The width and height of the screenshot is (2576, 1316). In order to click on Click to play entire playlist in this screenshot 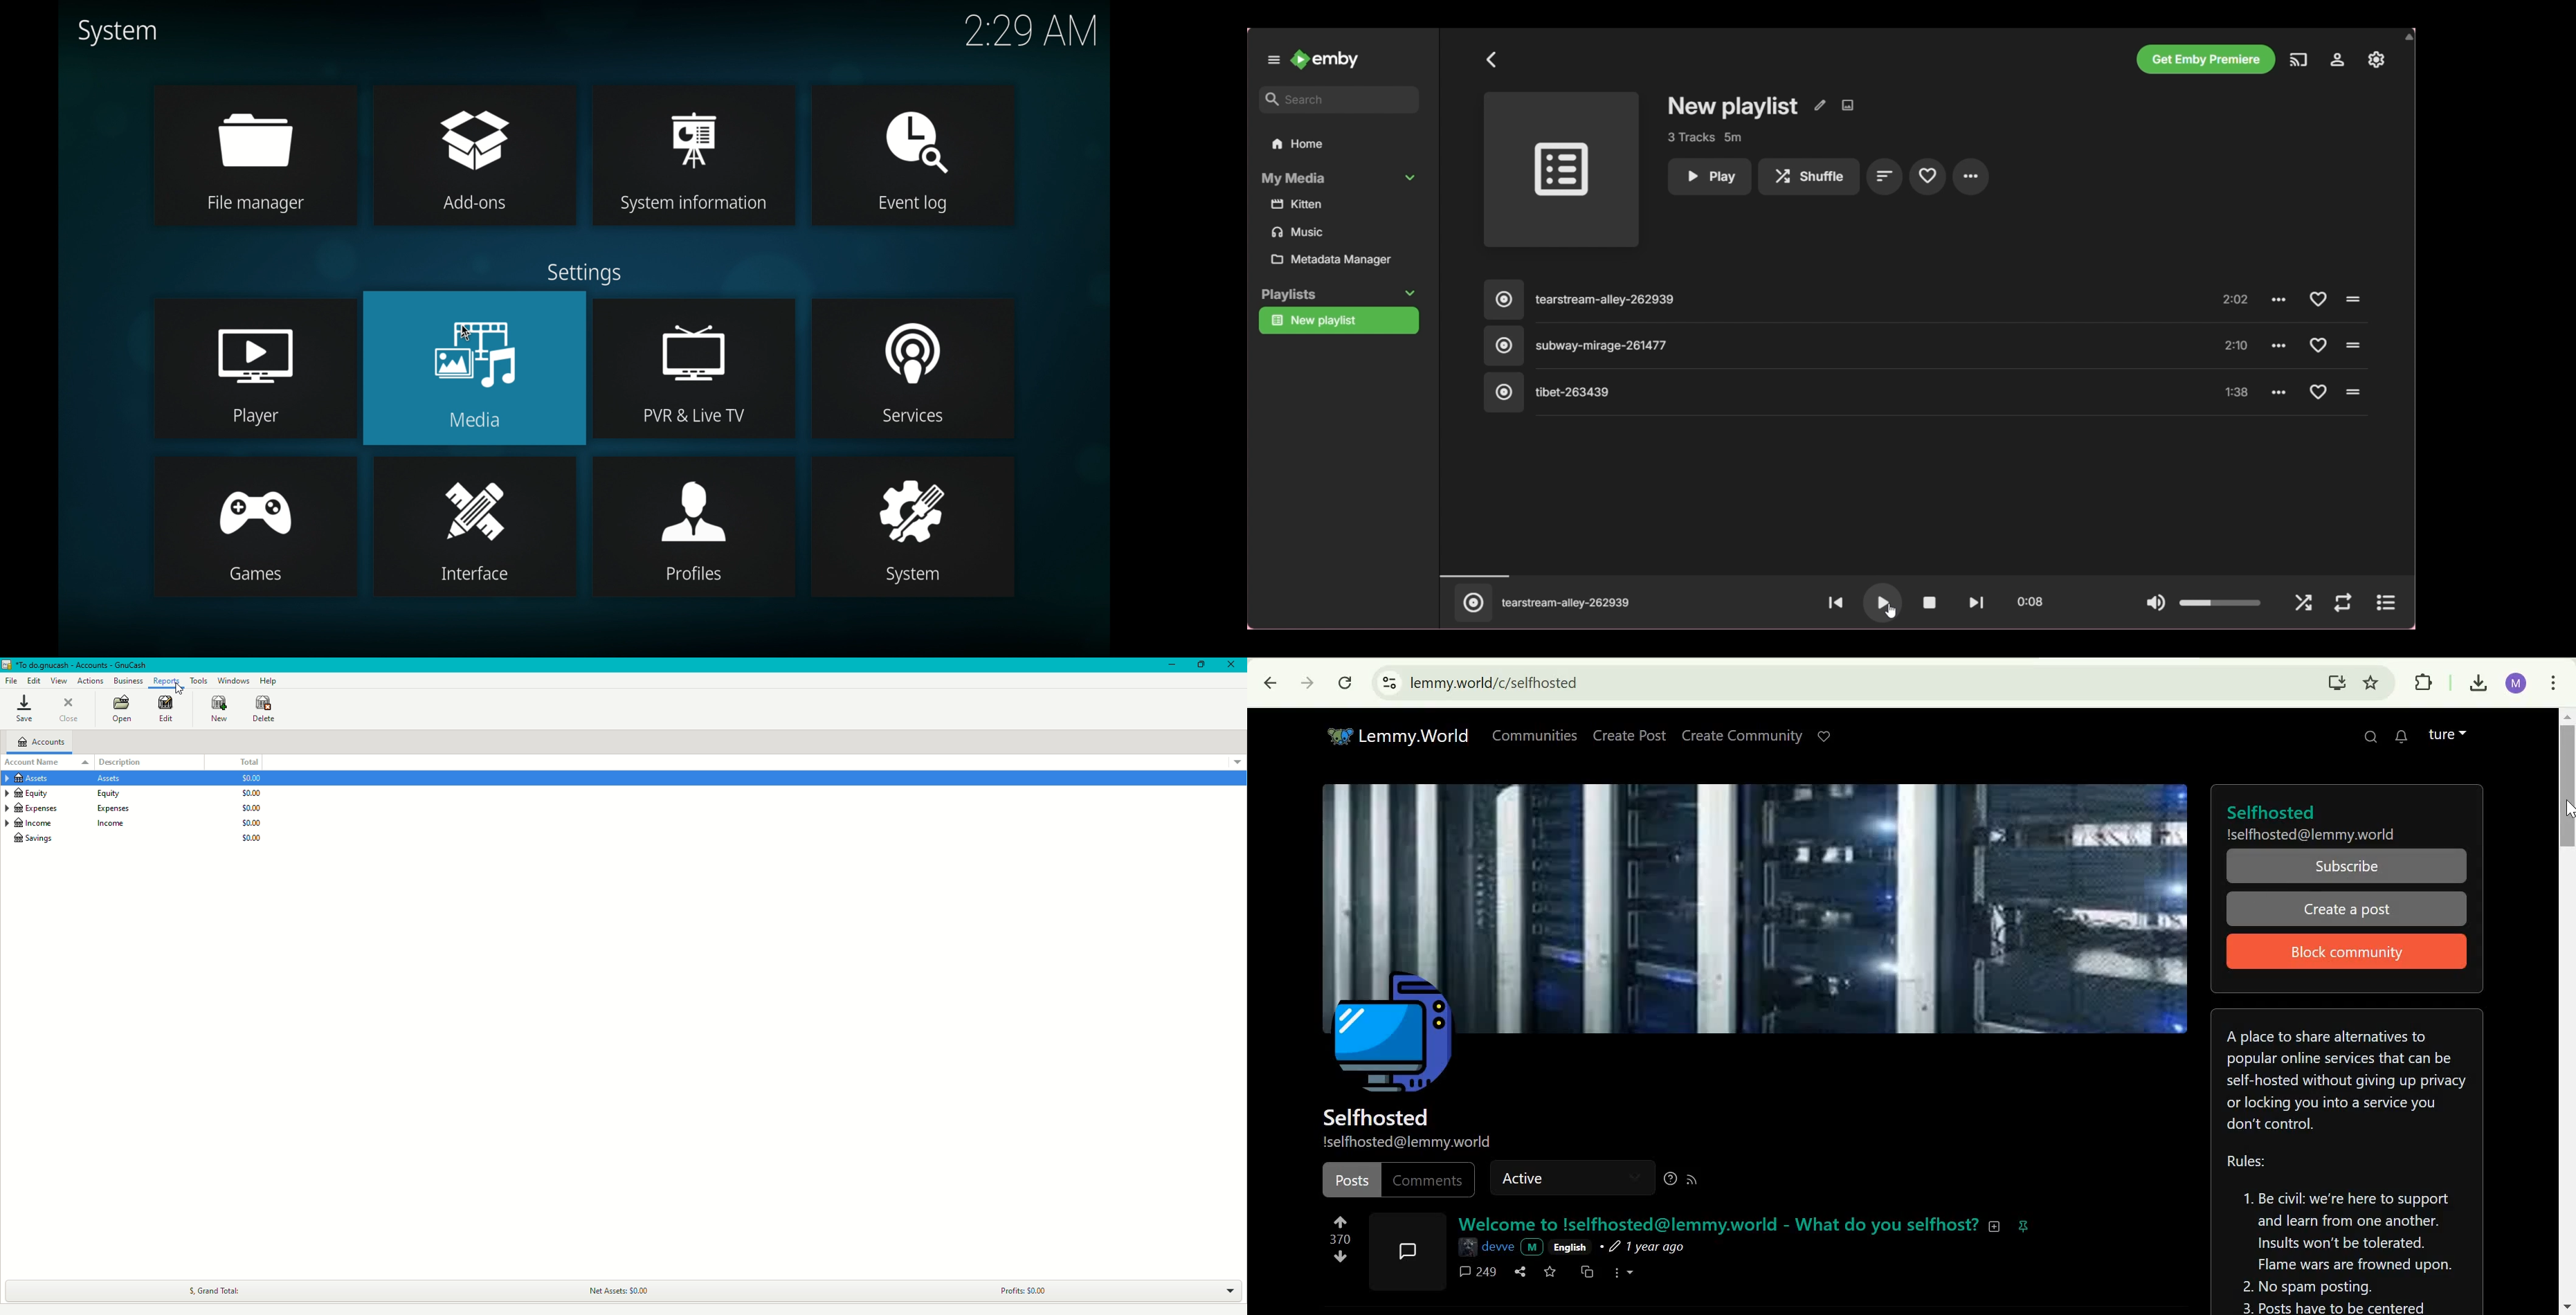, I will do `click(1561, 170)`.